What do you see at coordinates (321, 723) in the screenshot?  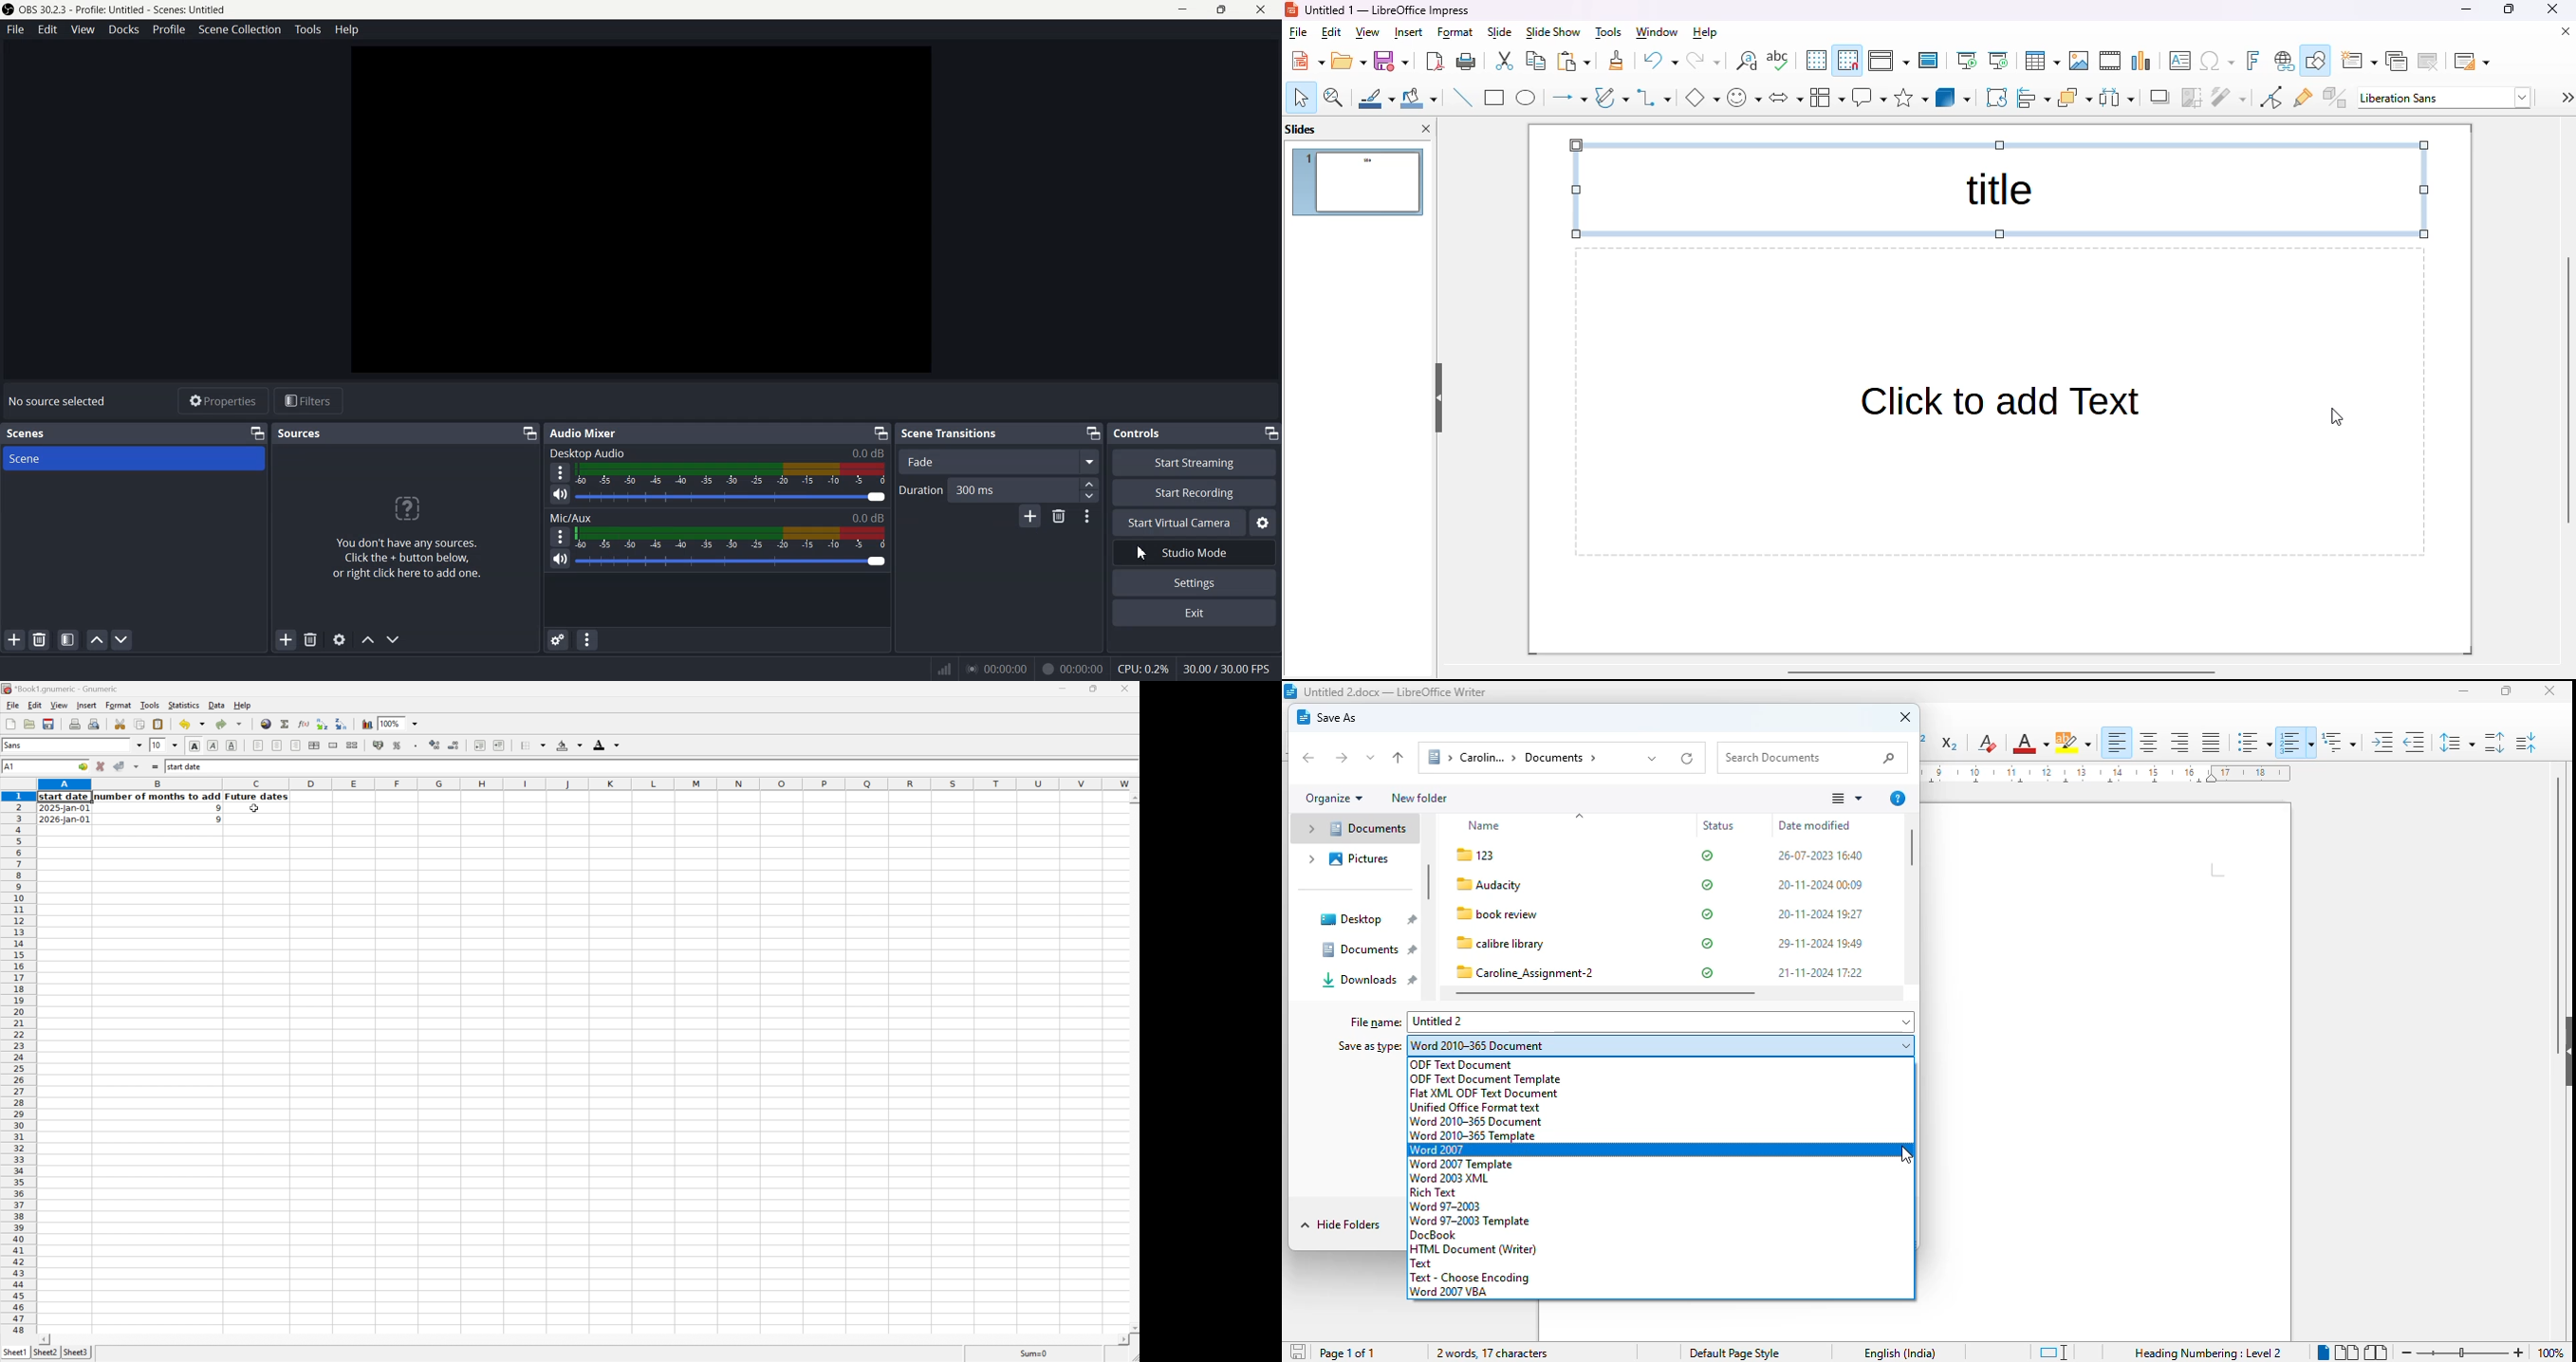 I see `Sort the selected region in ascending order based on the first column selected` at bounding box center [321, 723].